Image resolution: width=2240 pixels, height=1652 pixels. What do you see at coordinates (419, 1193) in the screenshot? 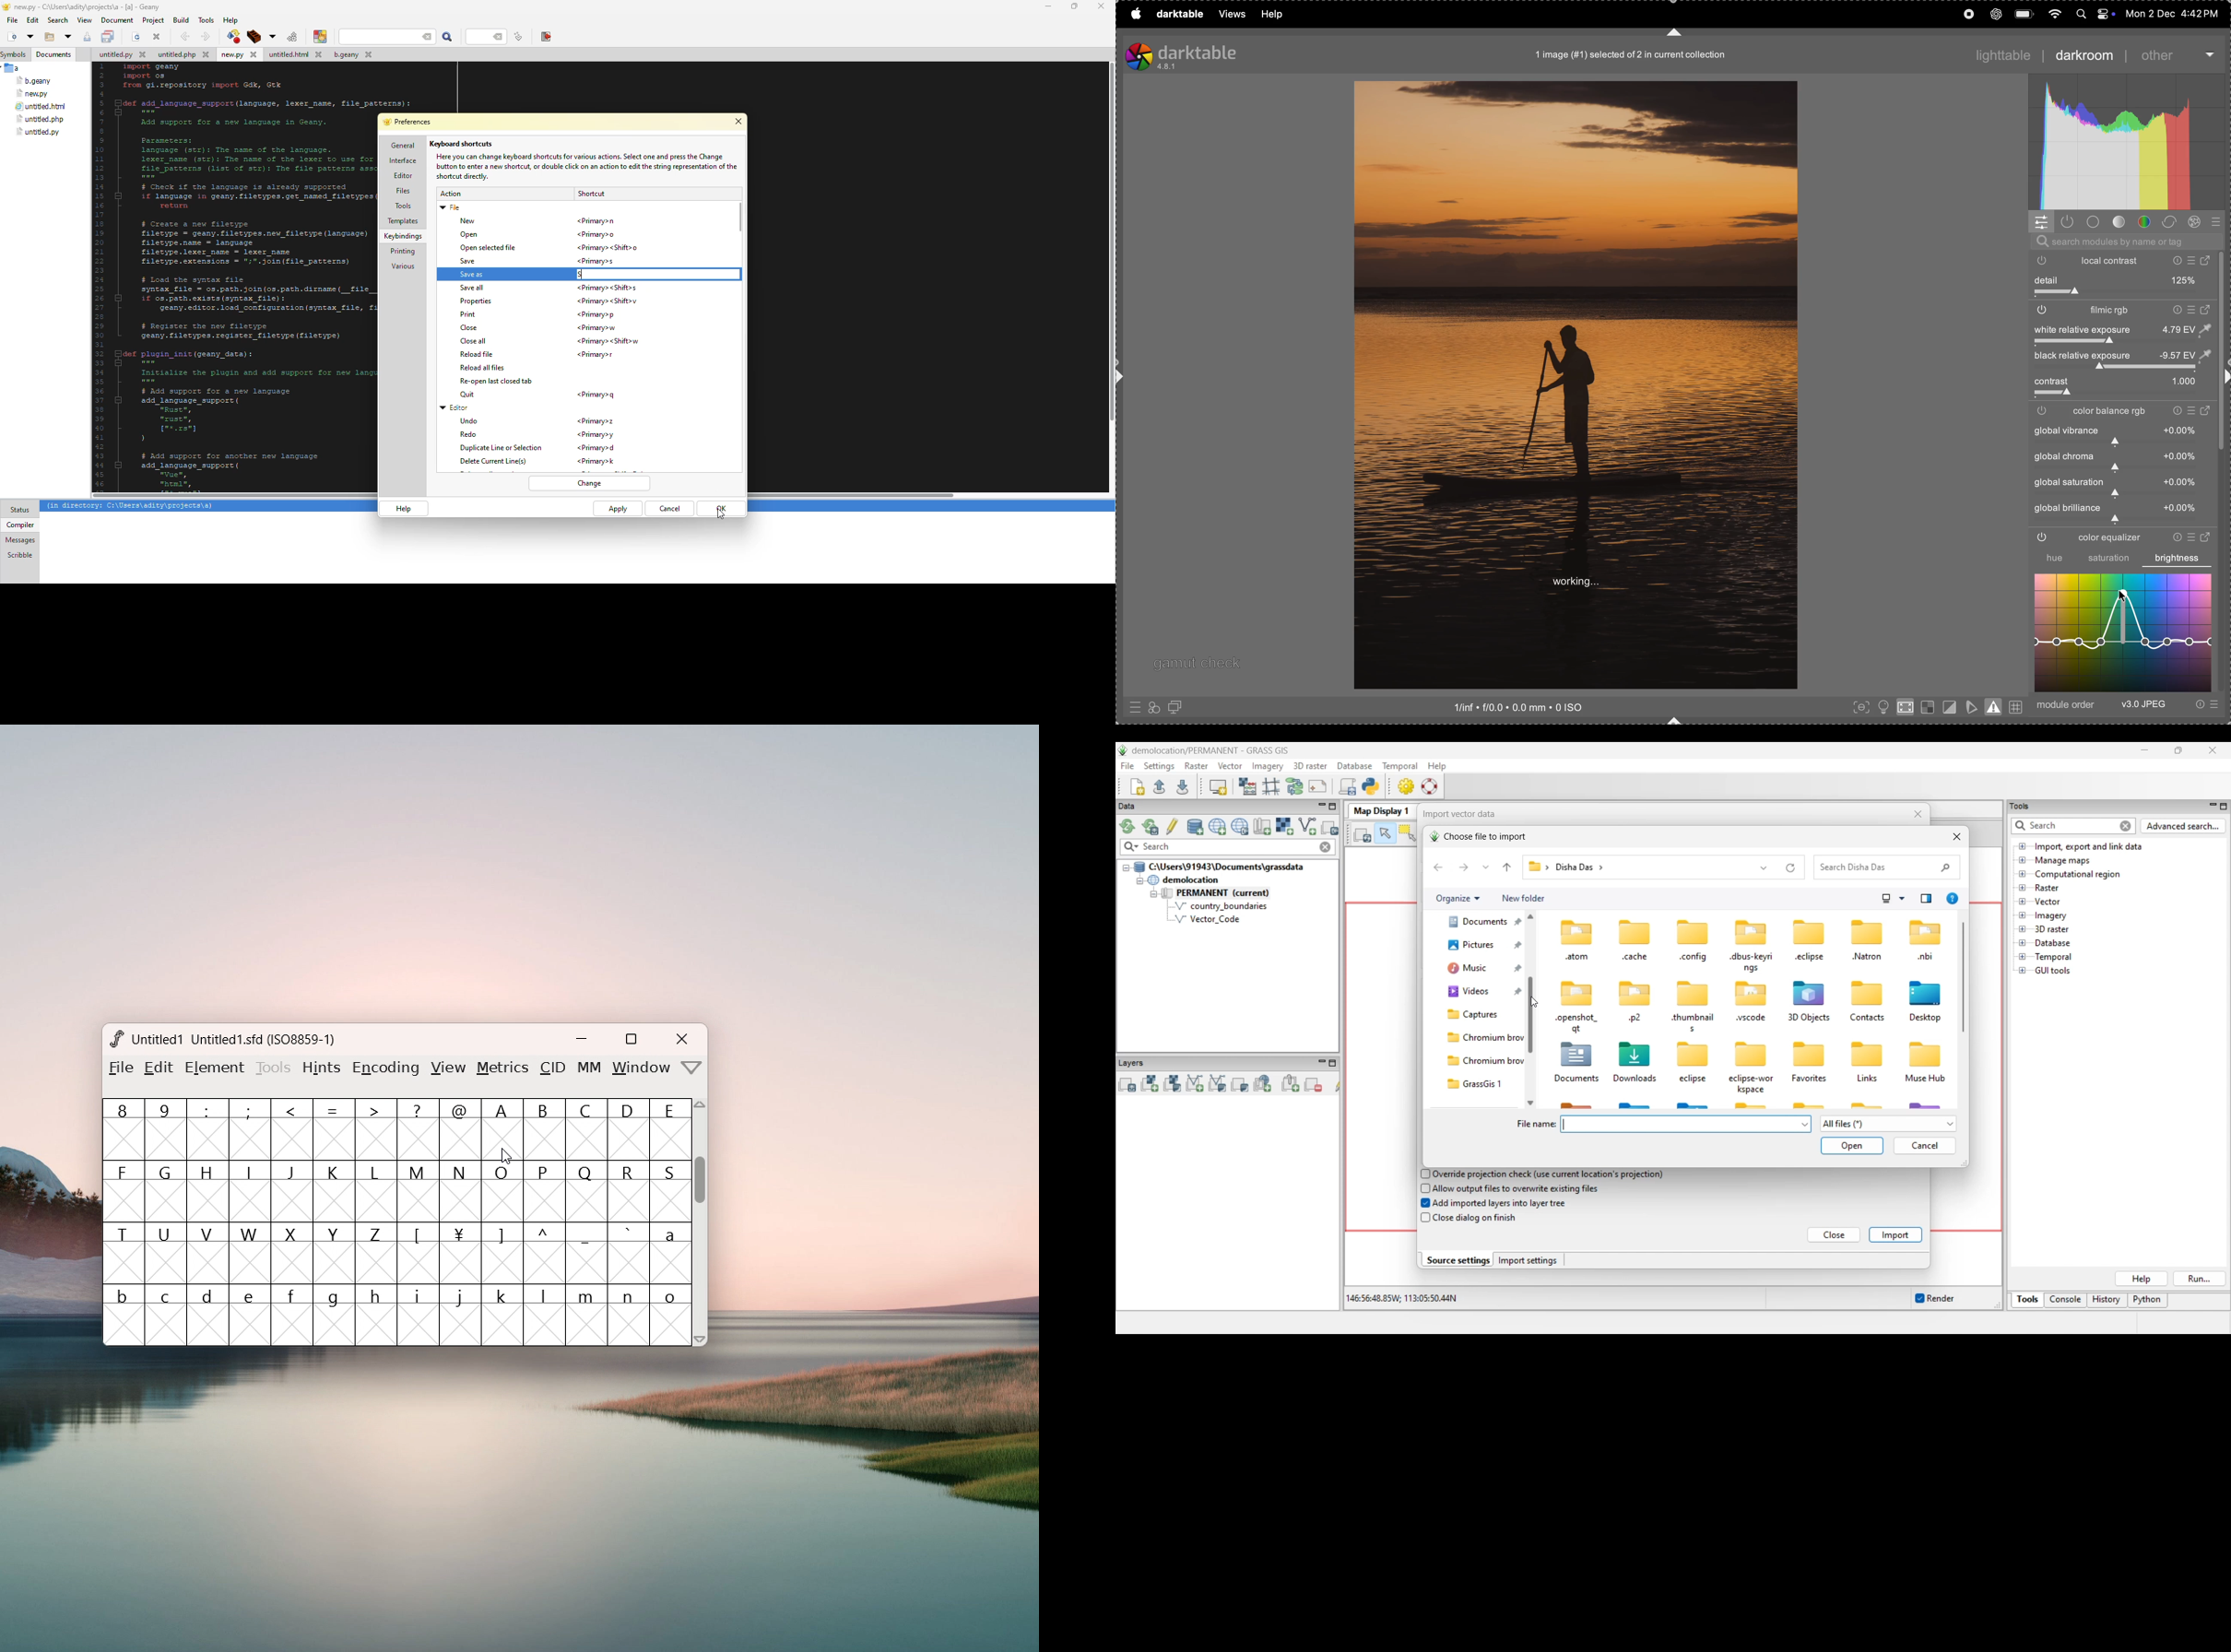
I see `M` at bounding box center [419, 1193].